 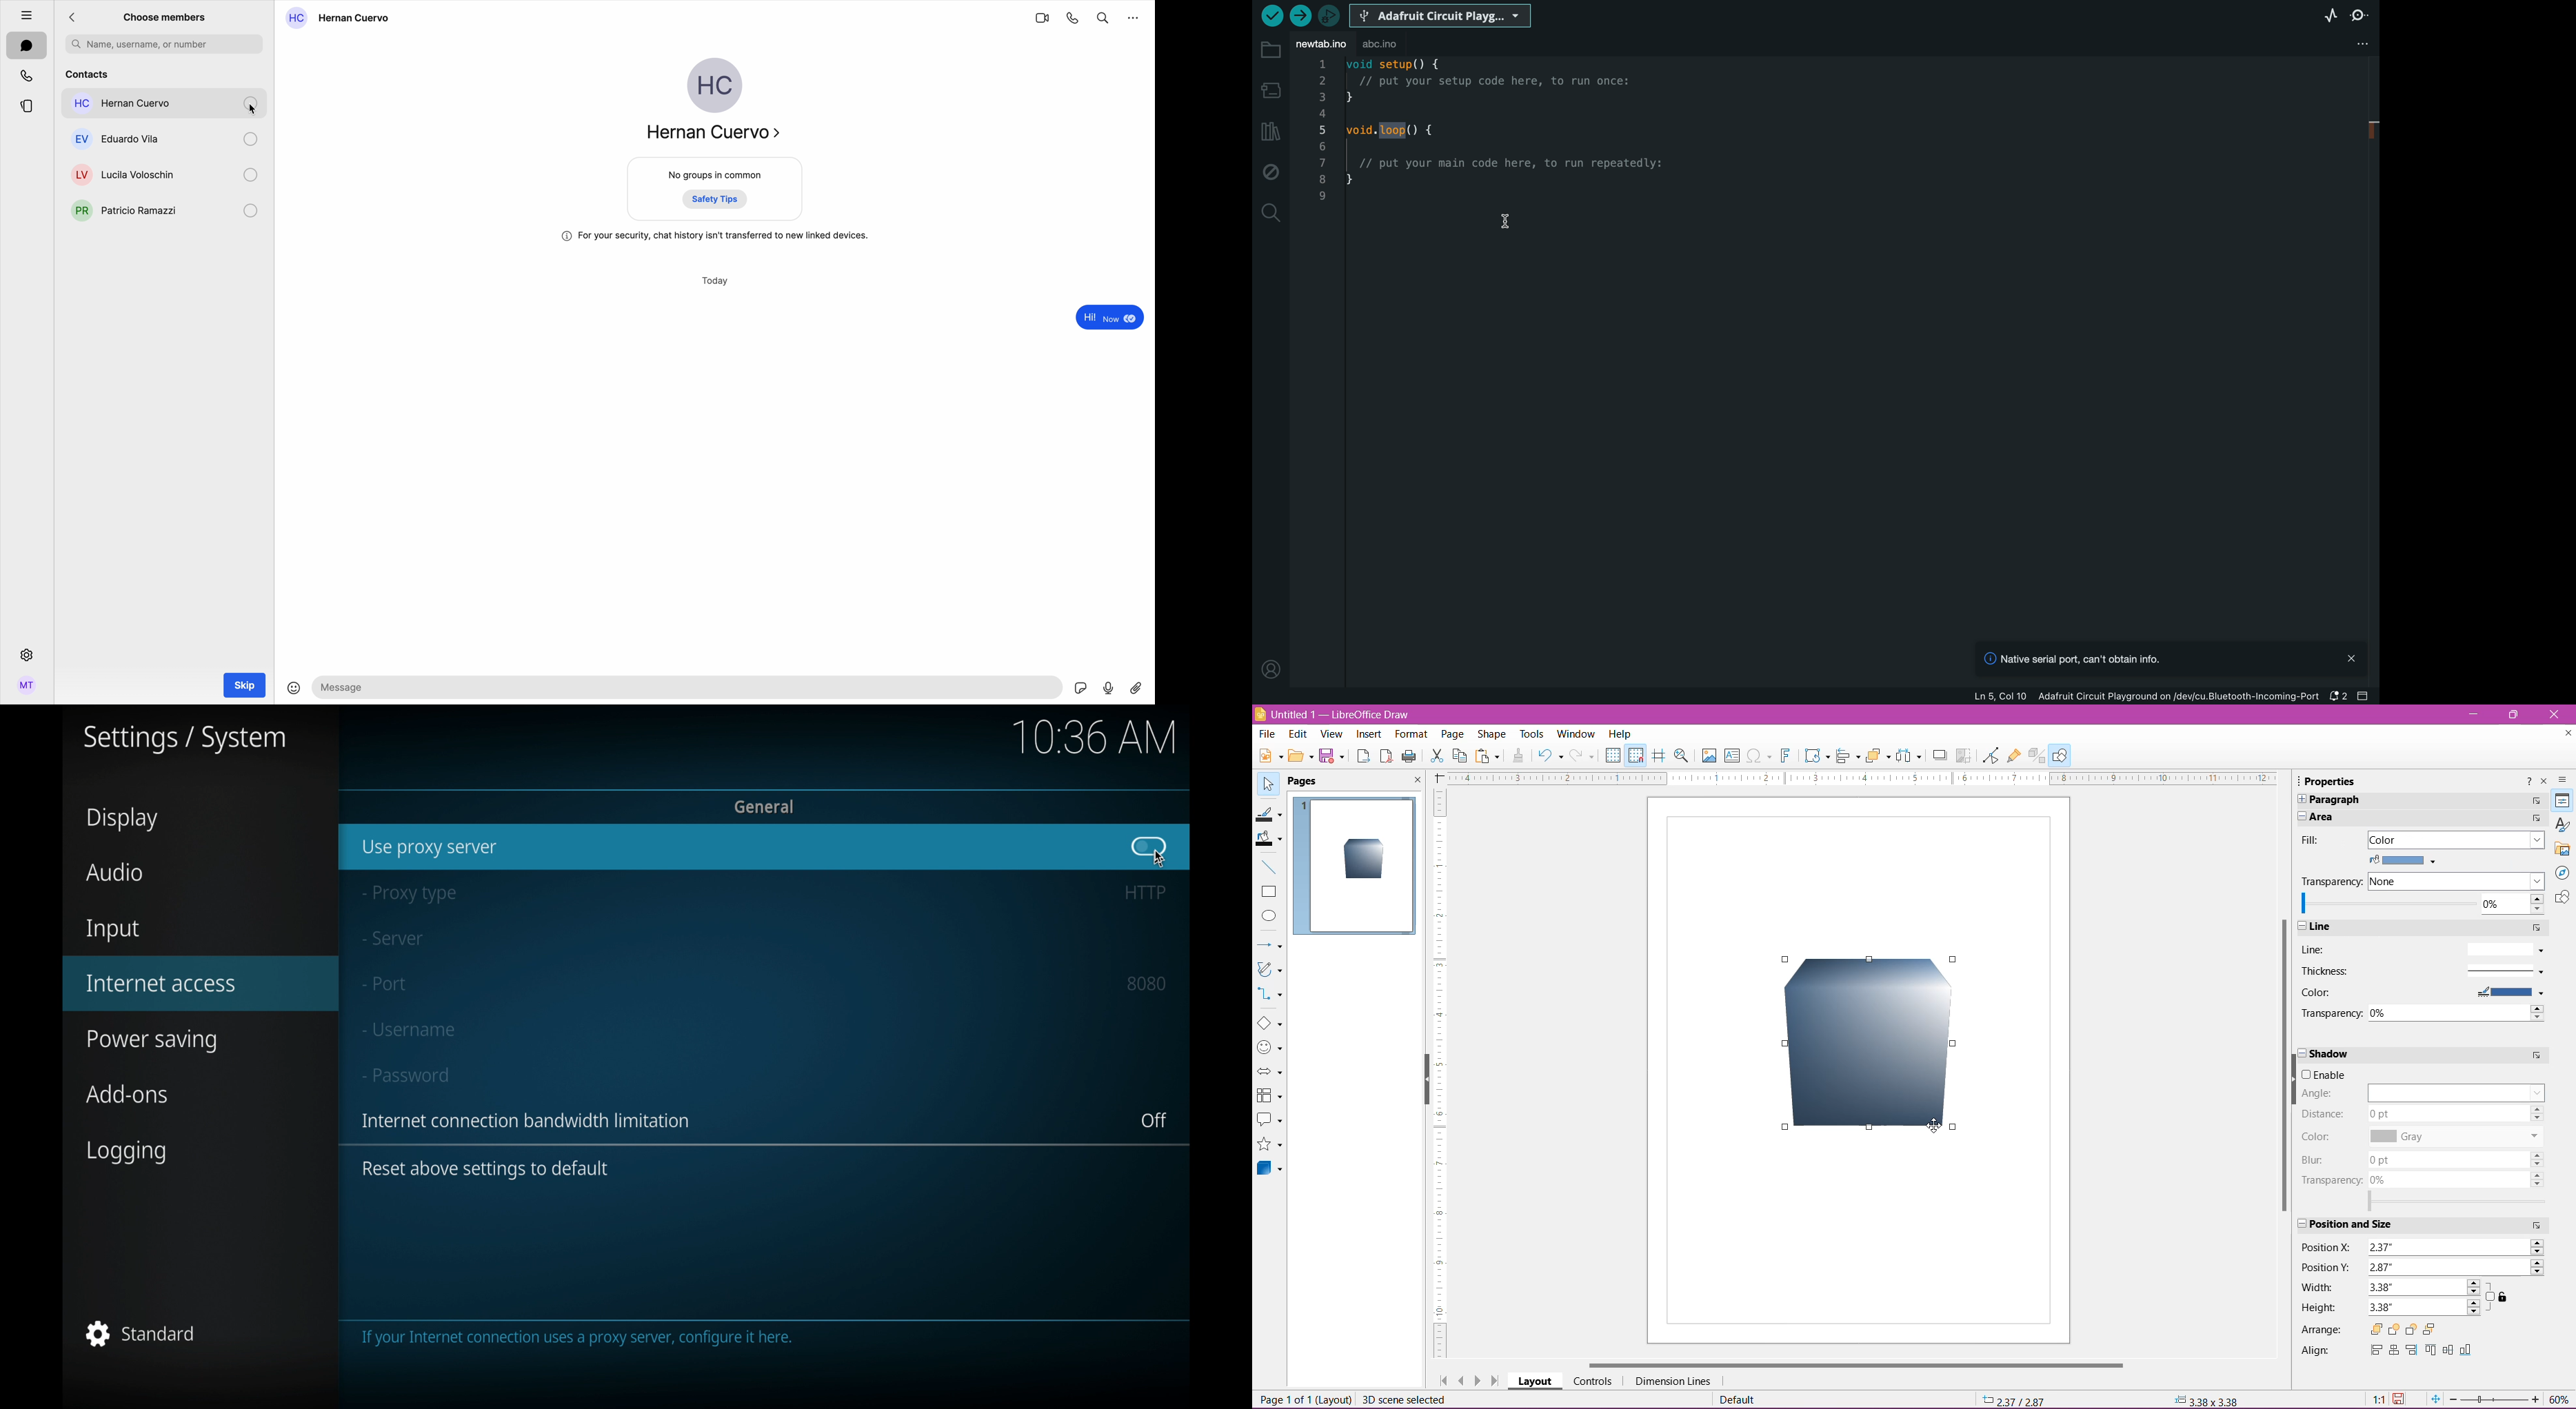 I want to click on cursor, so click(x=1161, y=858).